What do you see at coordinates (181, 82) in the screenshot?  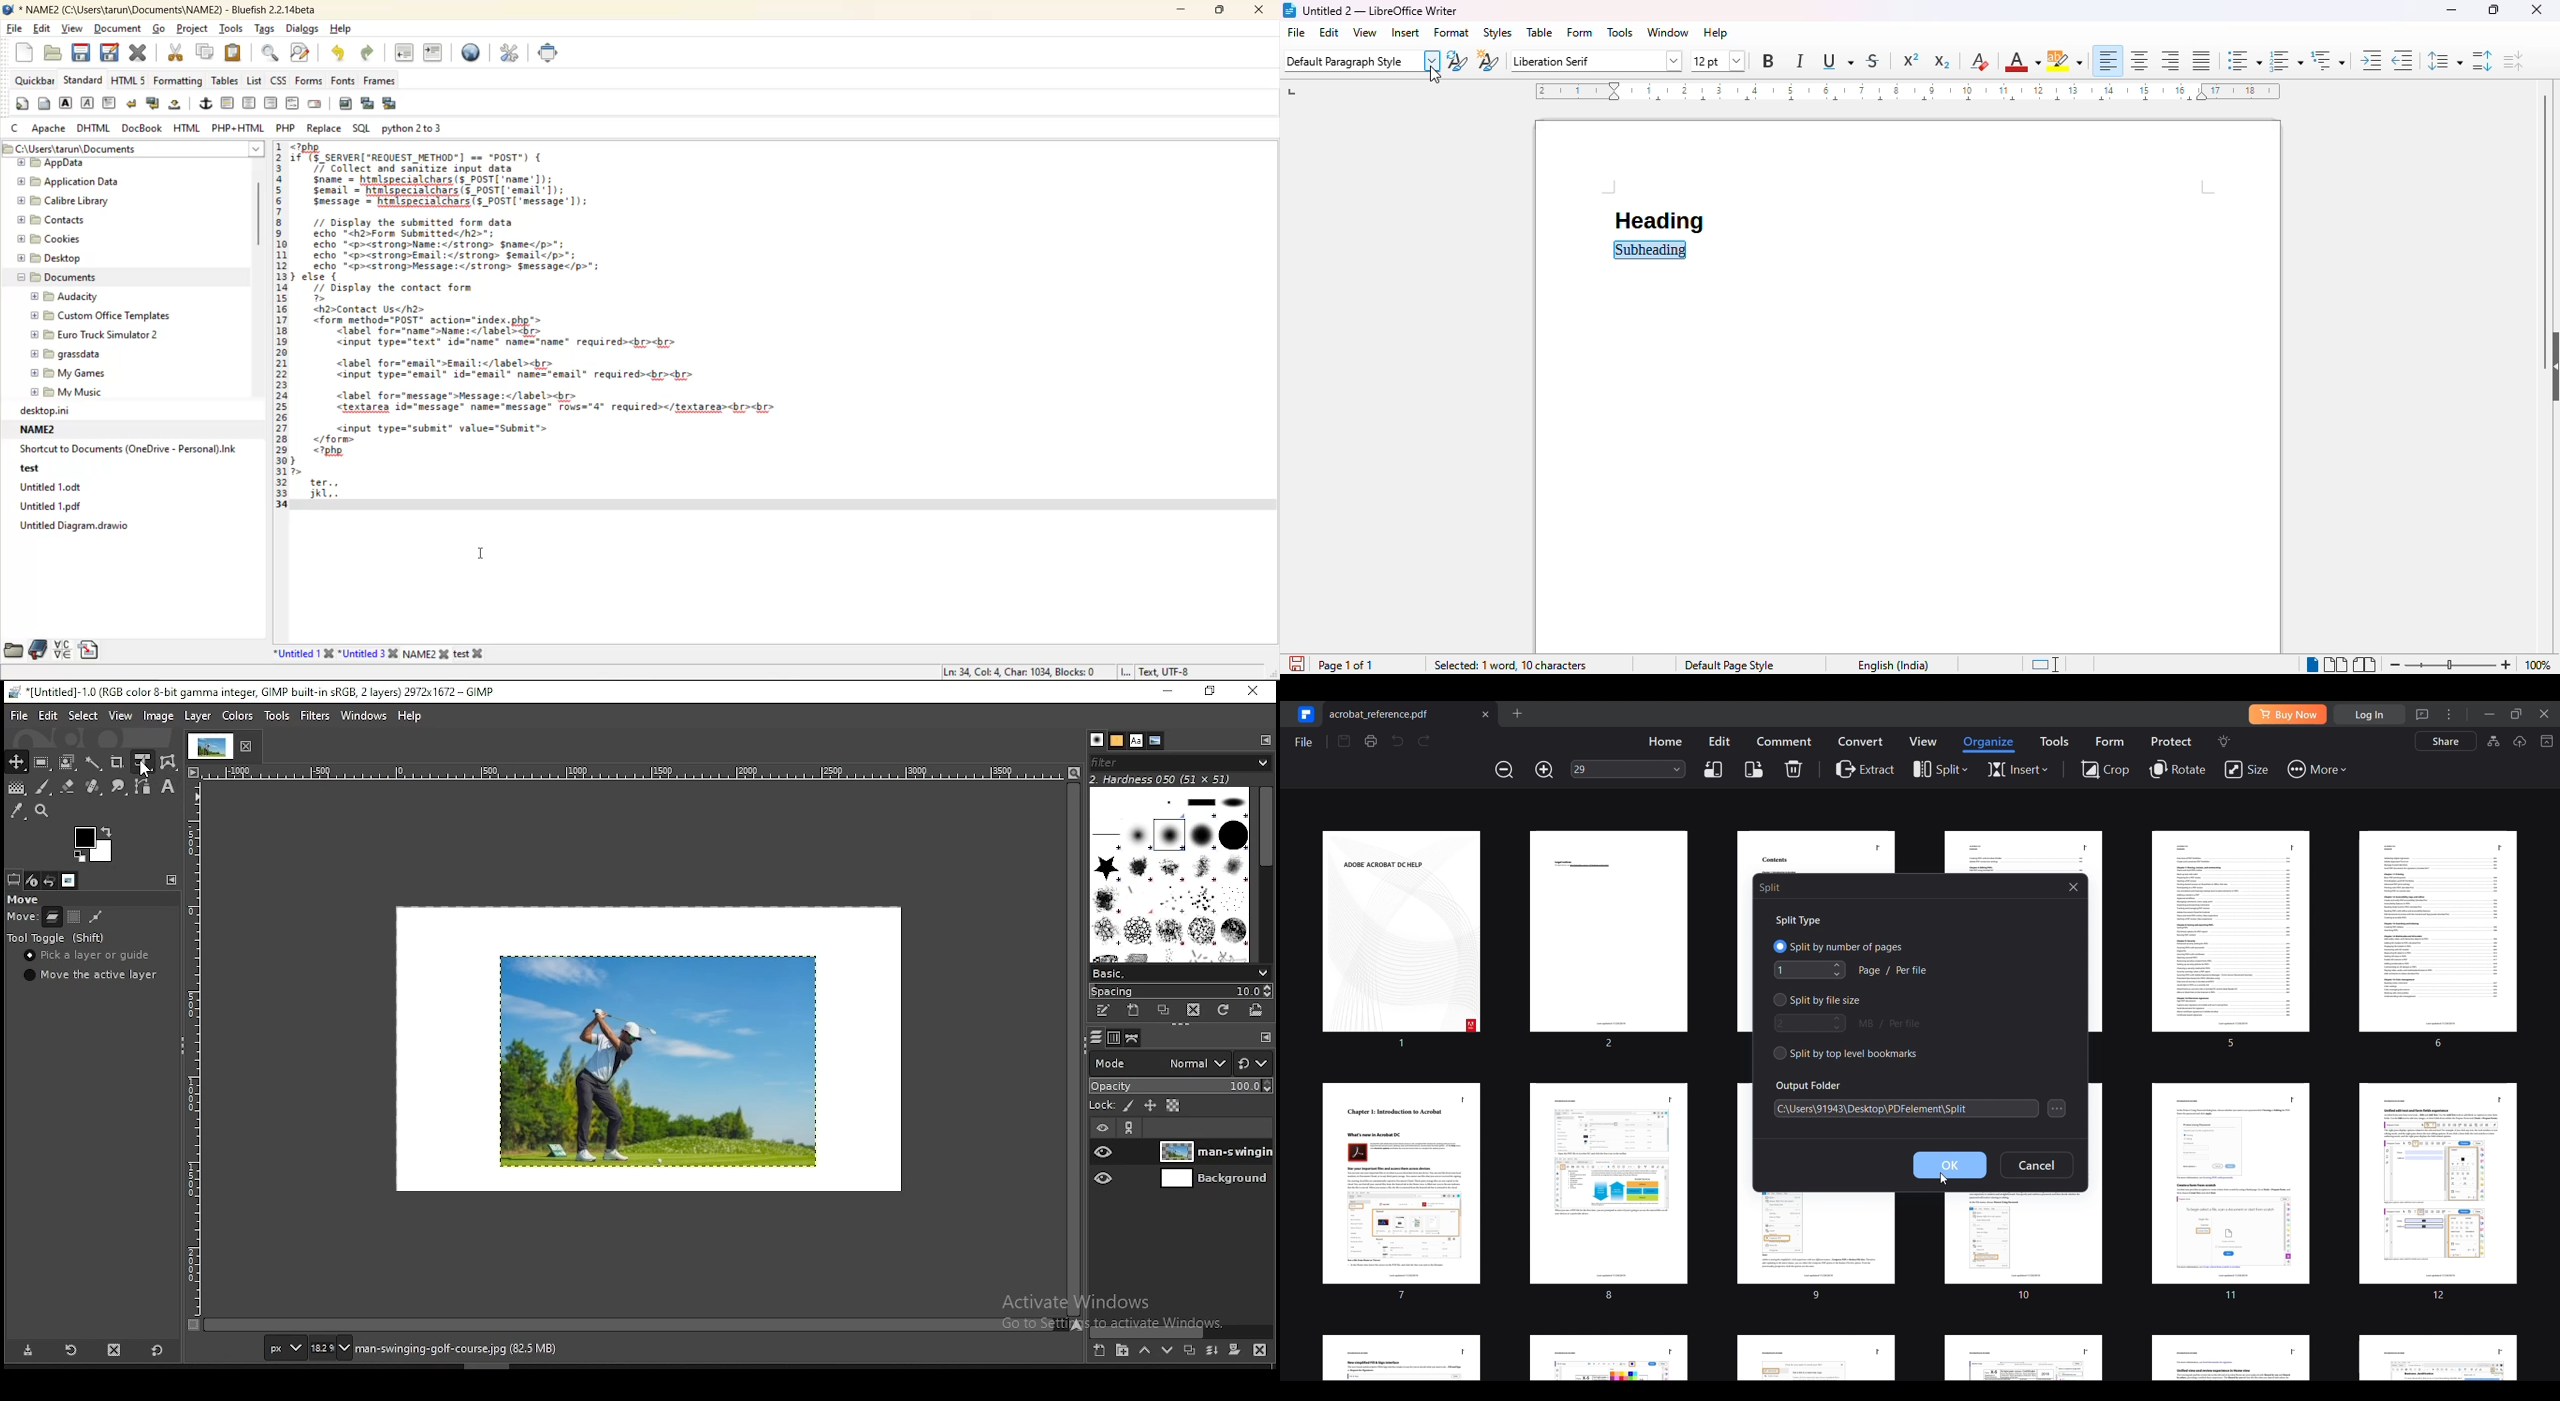 I see `formatting` at bounding box center [181, 82].